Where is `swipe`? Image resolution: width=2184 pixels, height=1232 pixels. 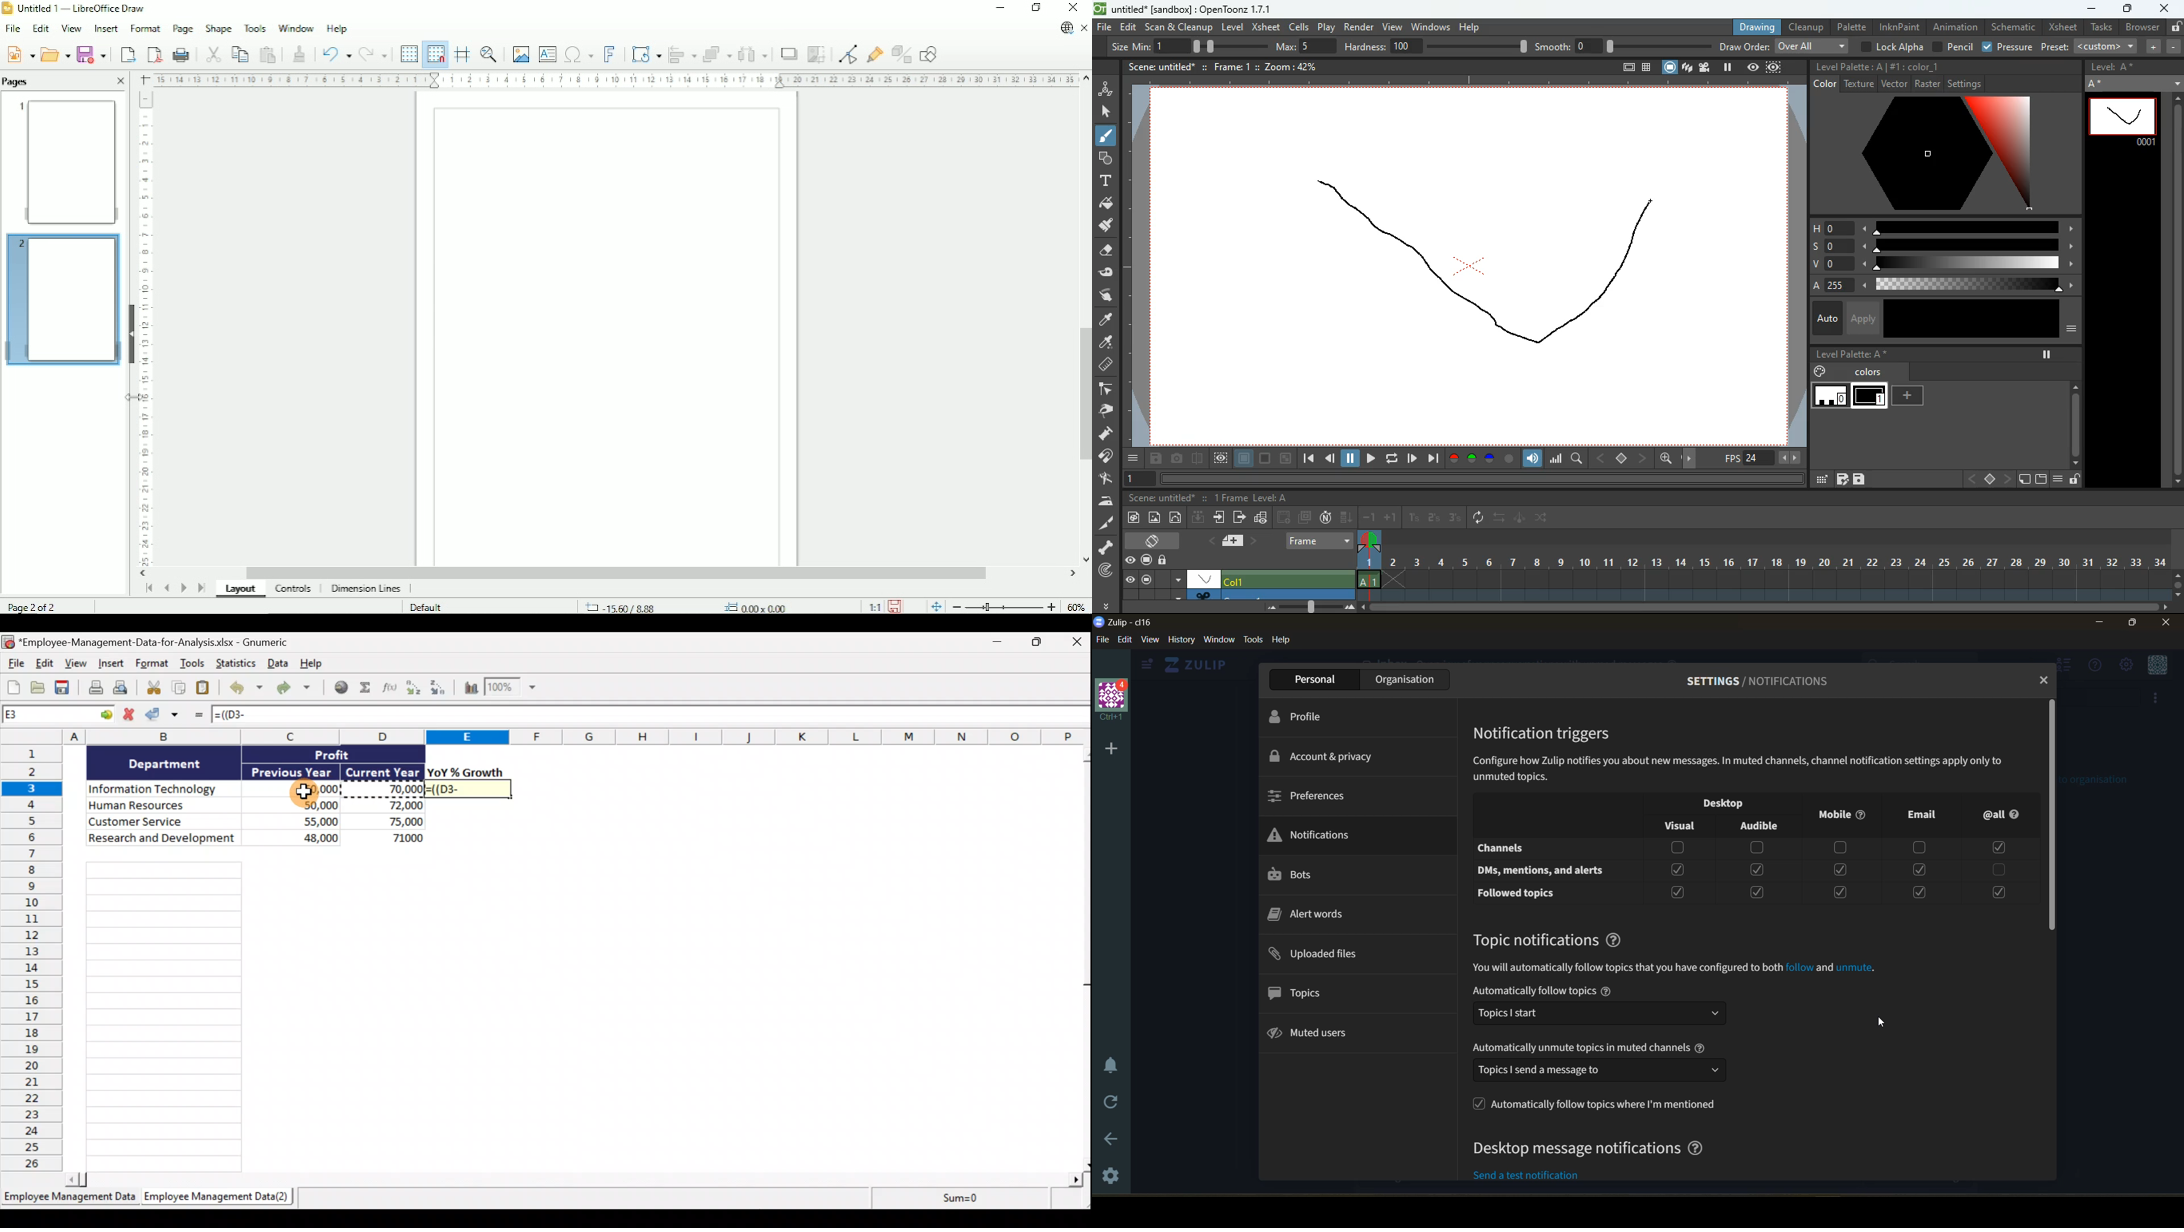
swipe is located at coordinates (1104, 295).